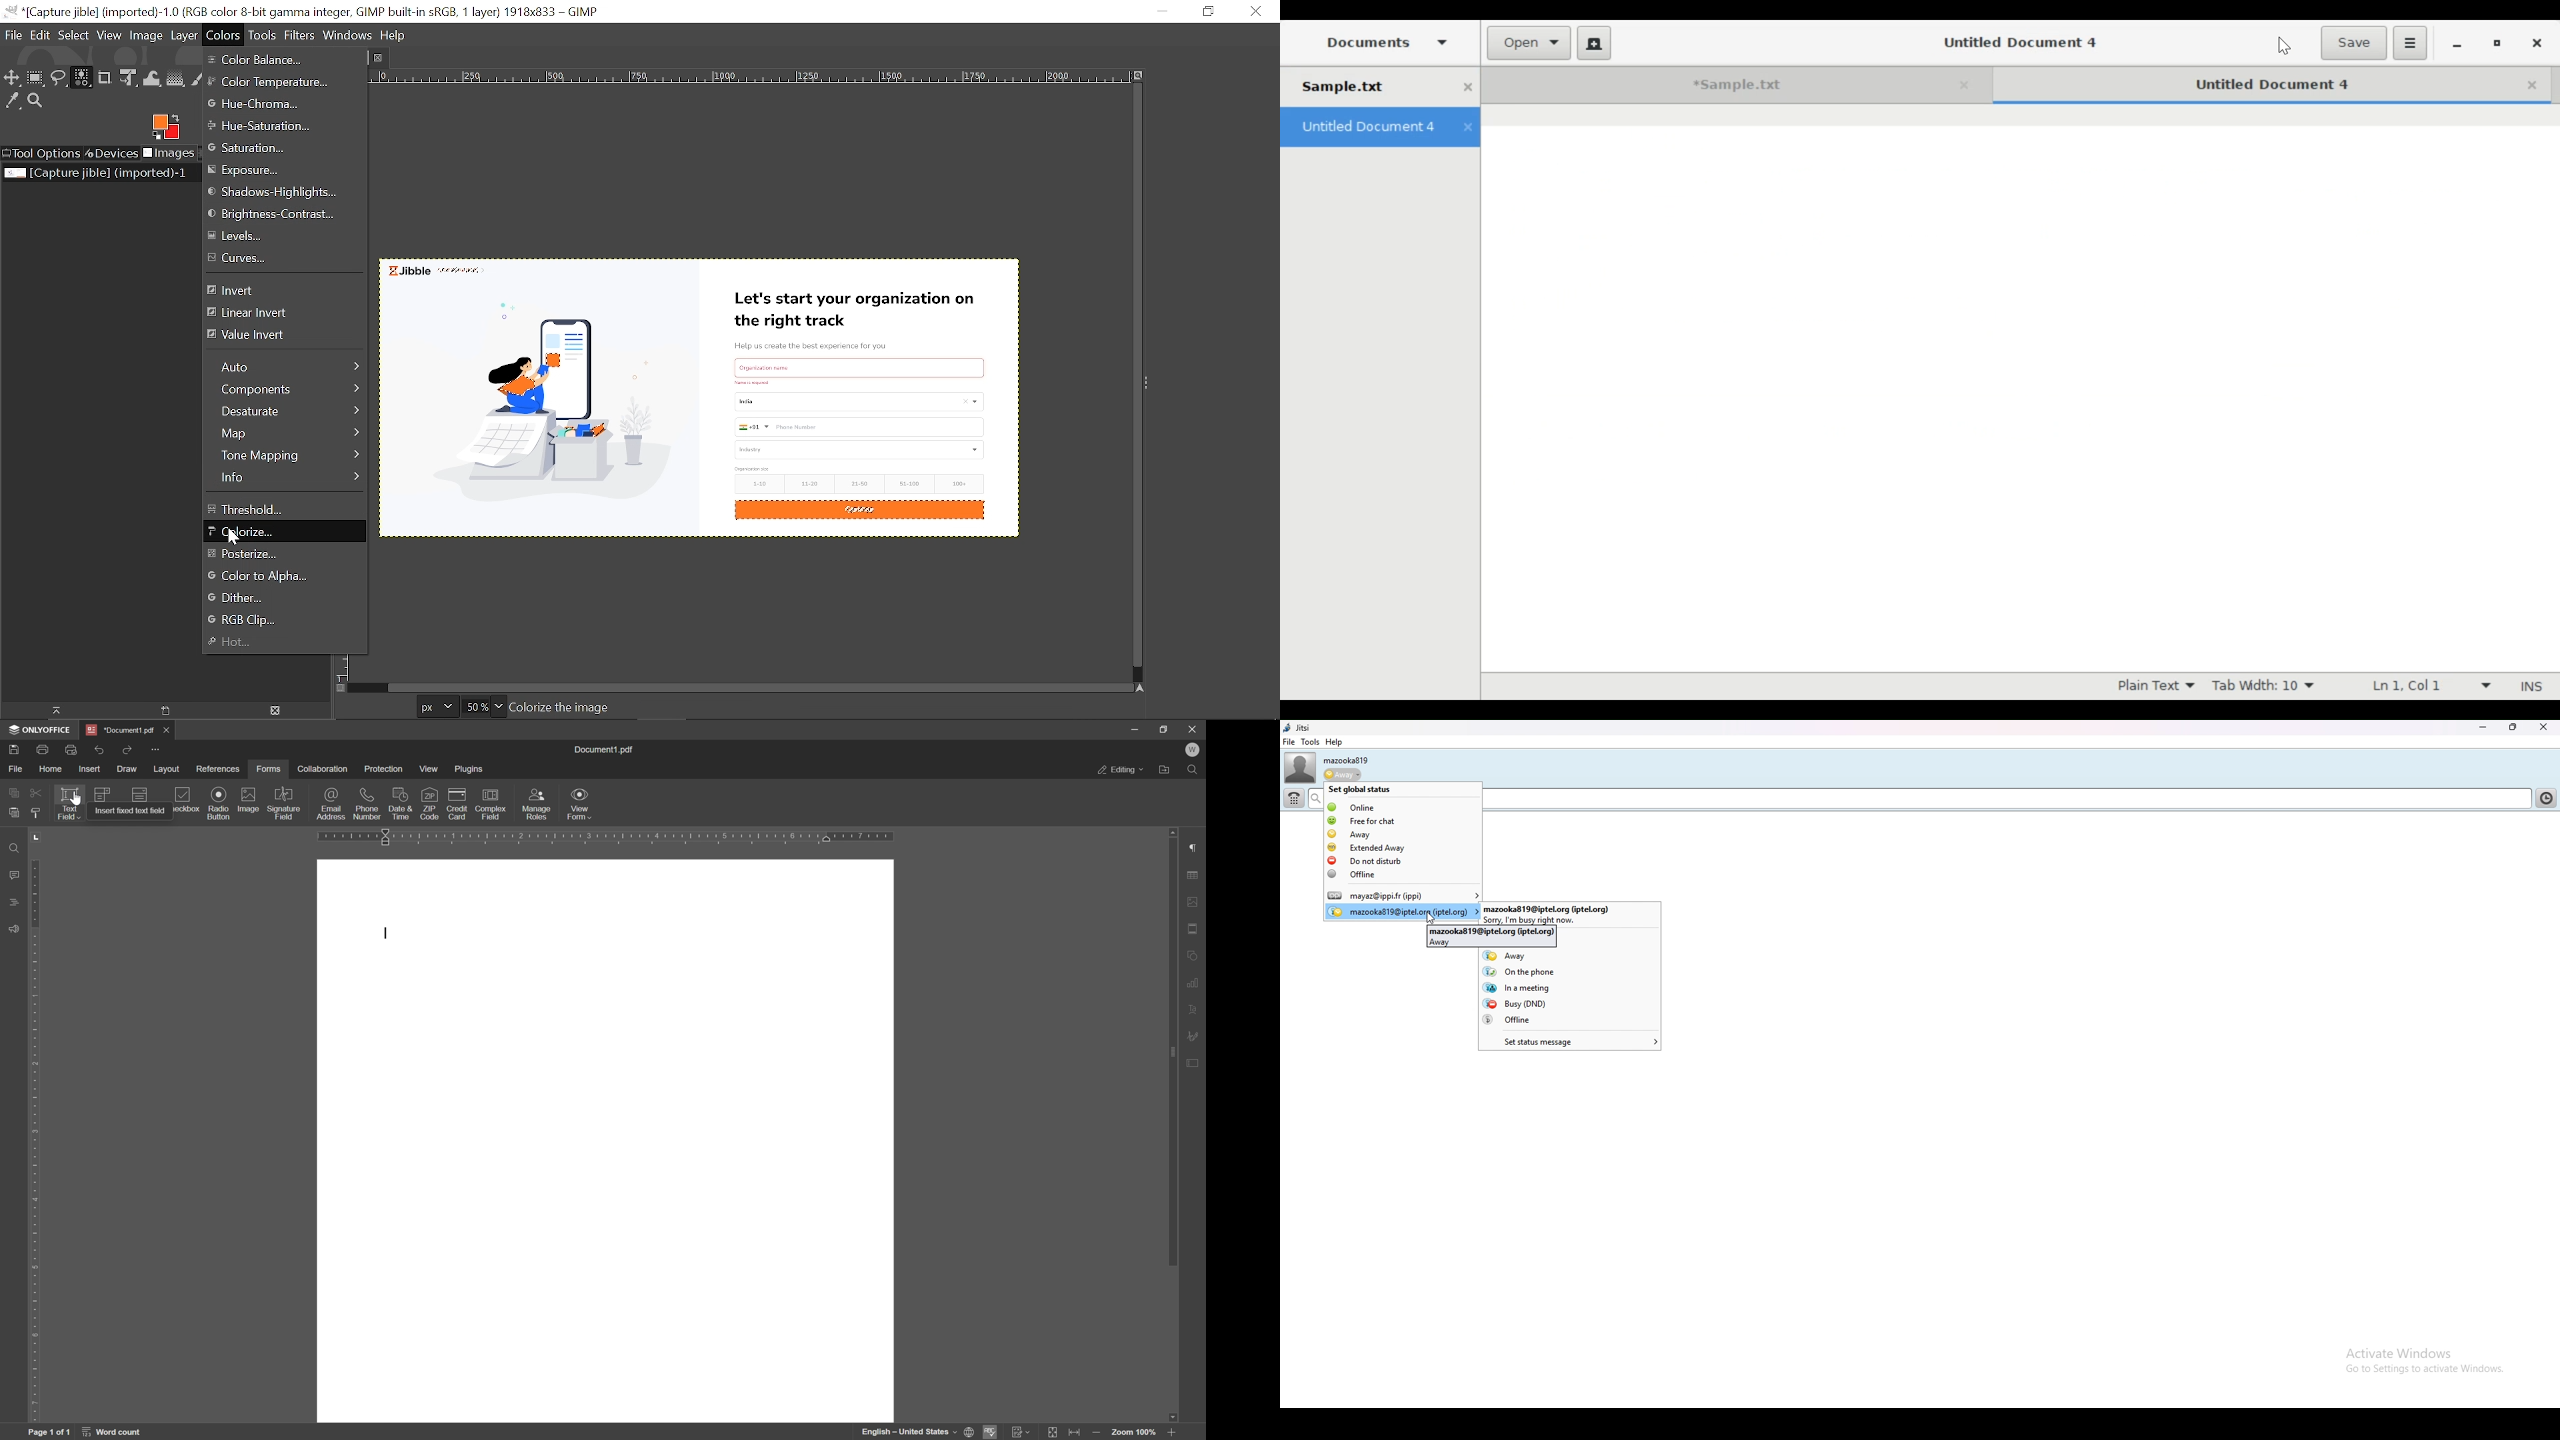  I want to click on Map, so click(286, 433).